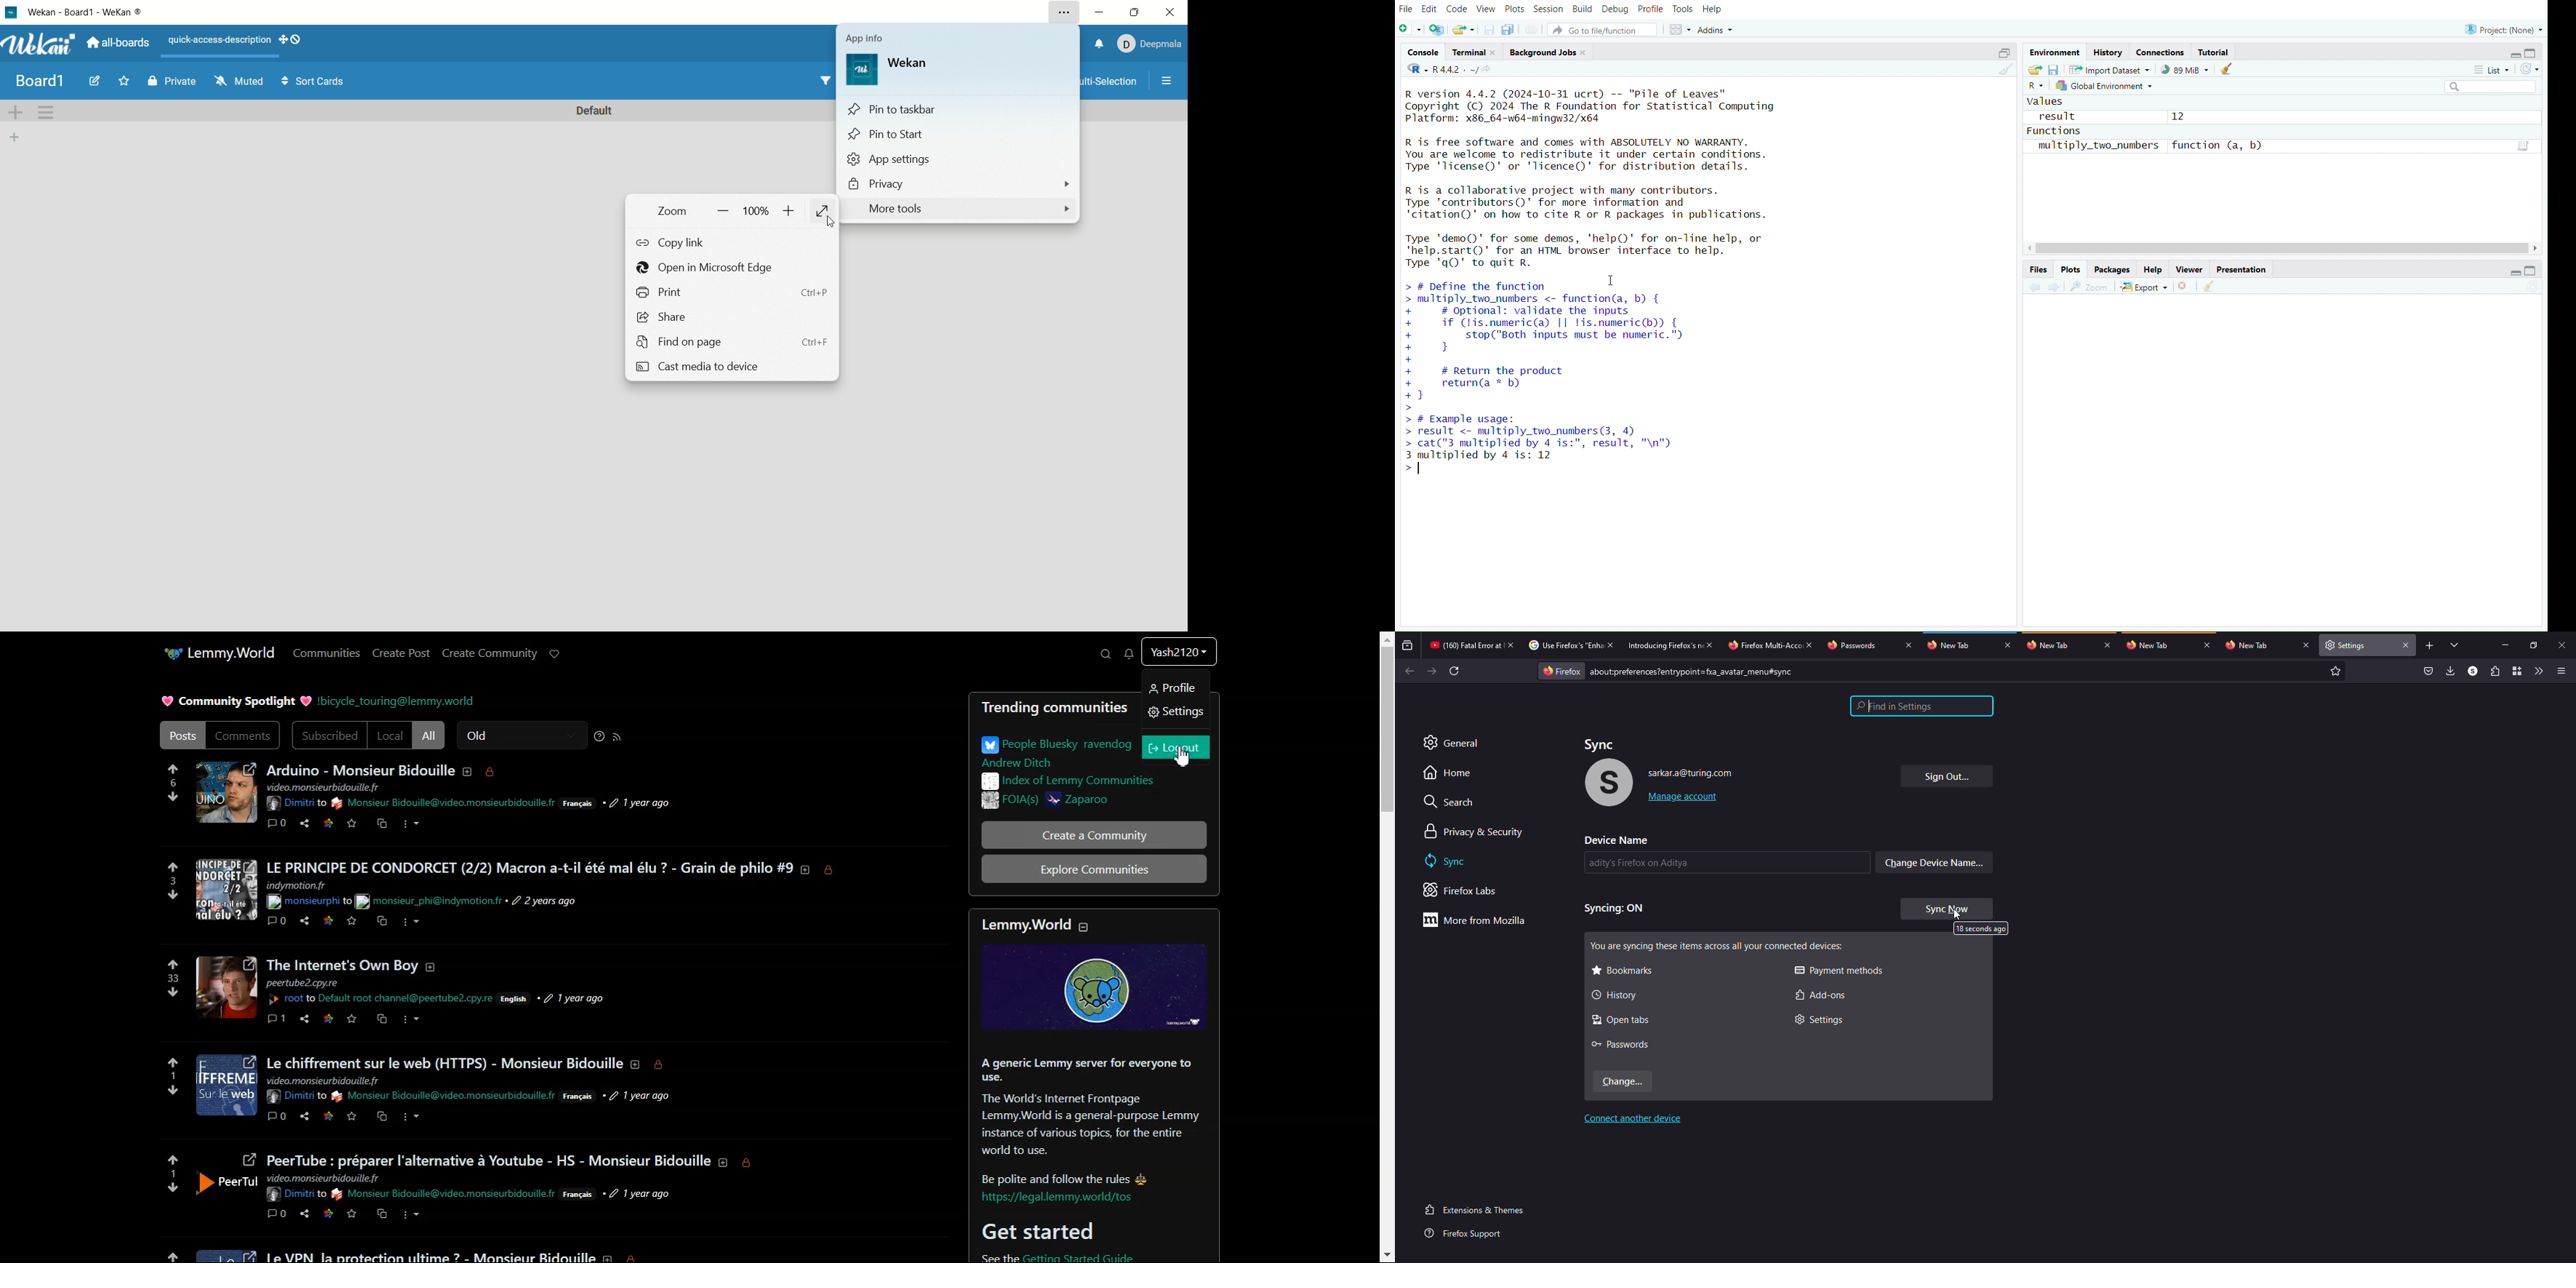  What do you see at coordinates (1486, 29) in the screenshot?
I see `Save current document (Ctrl + S)` at bounding box center [1486, 29].